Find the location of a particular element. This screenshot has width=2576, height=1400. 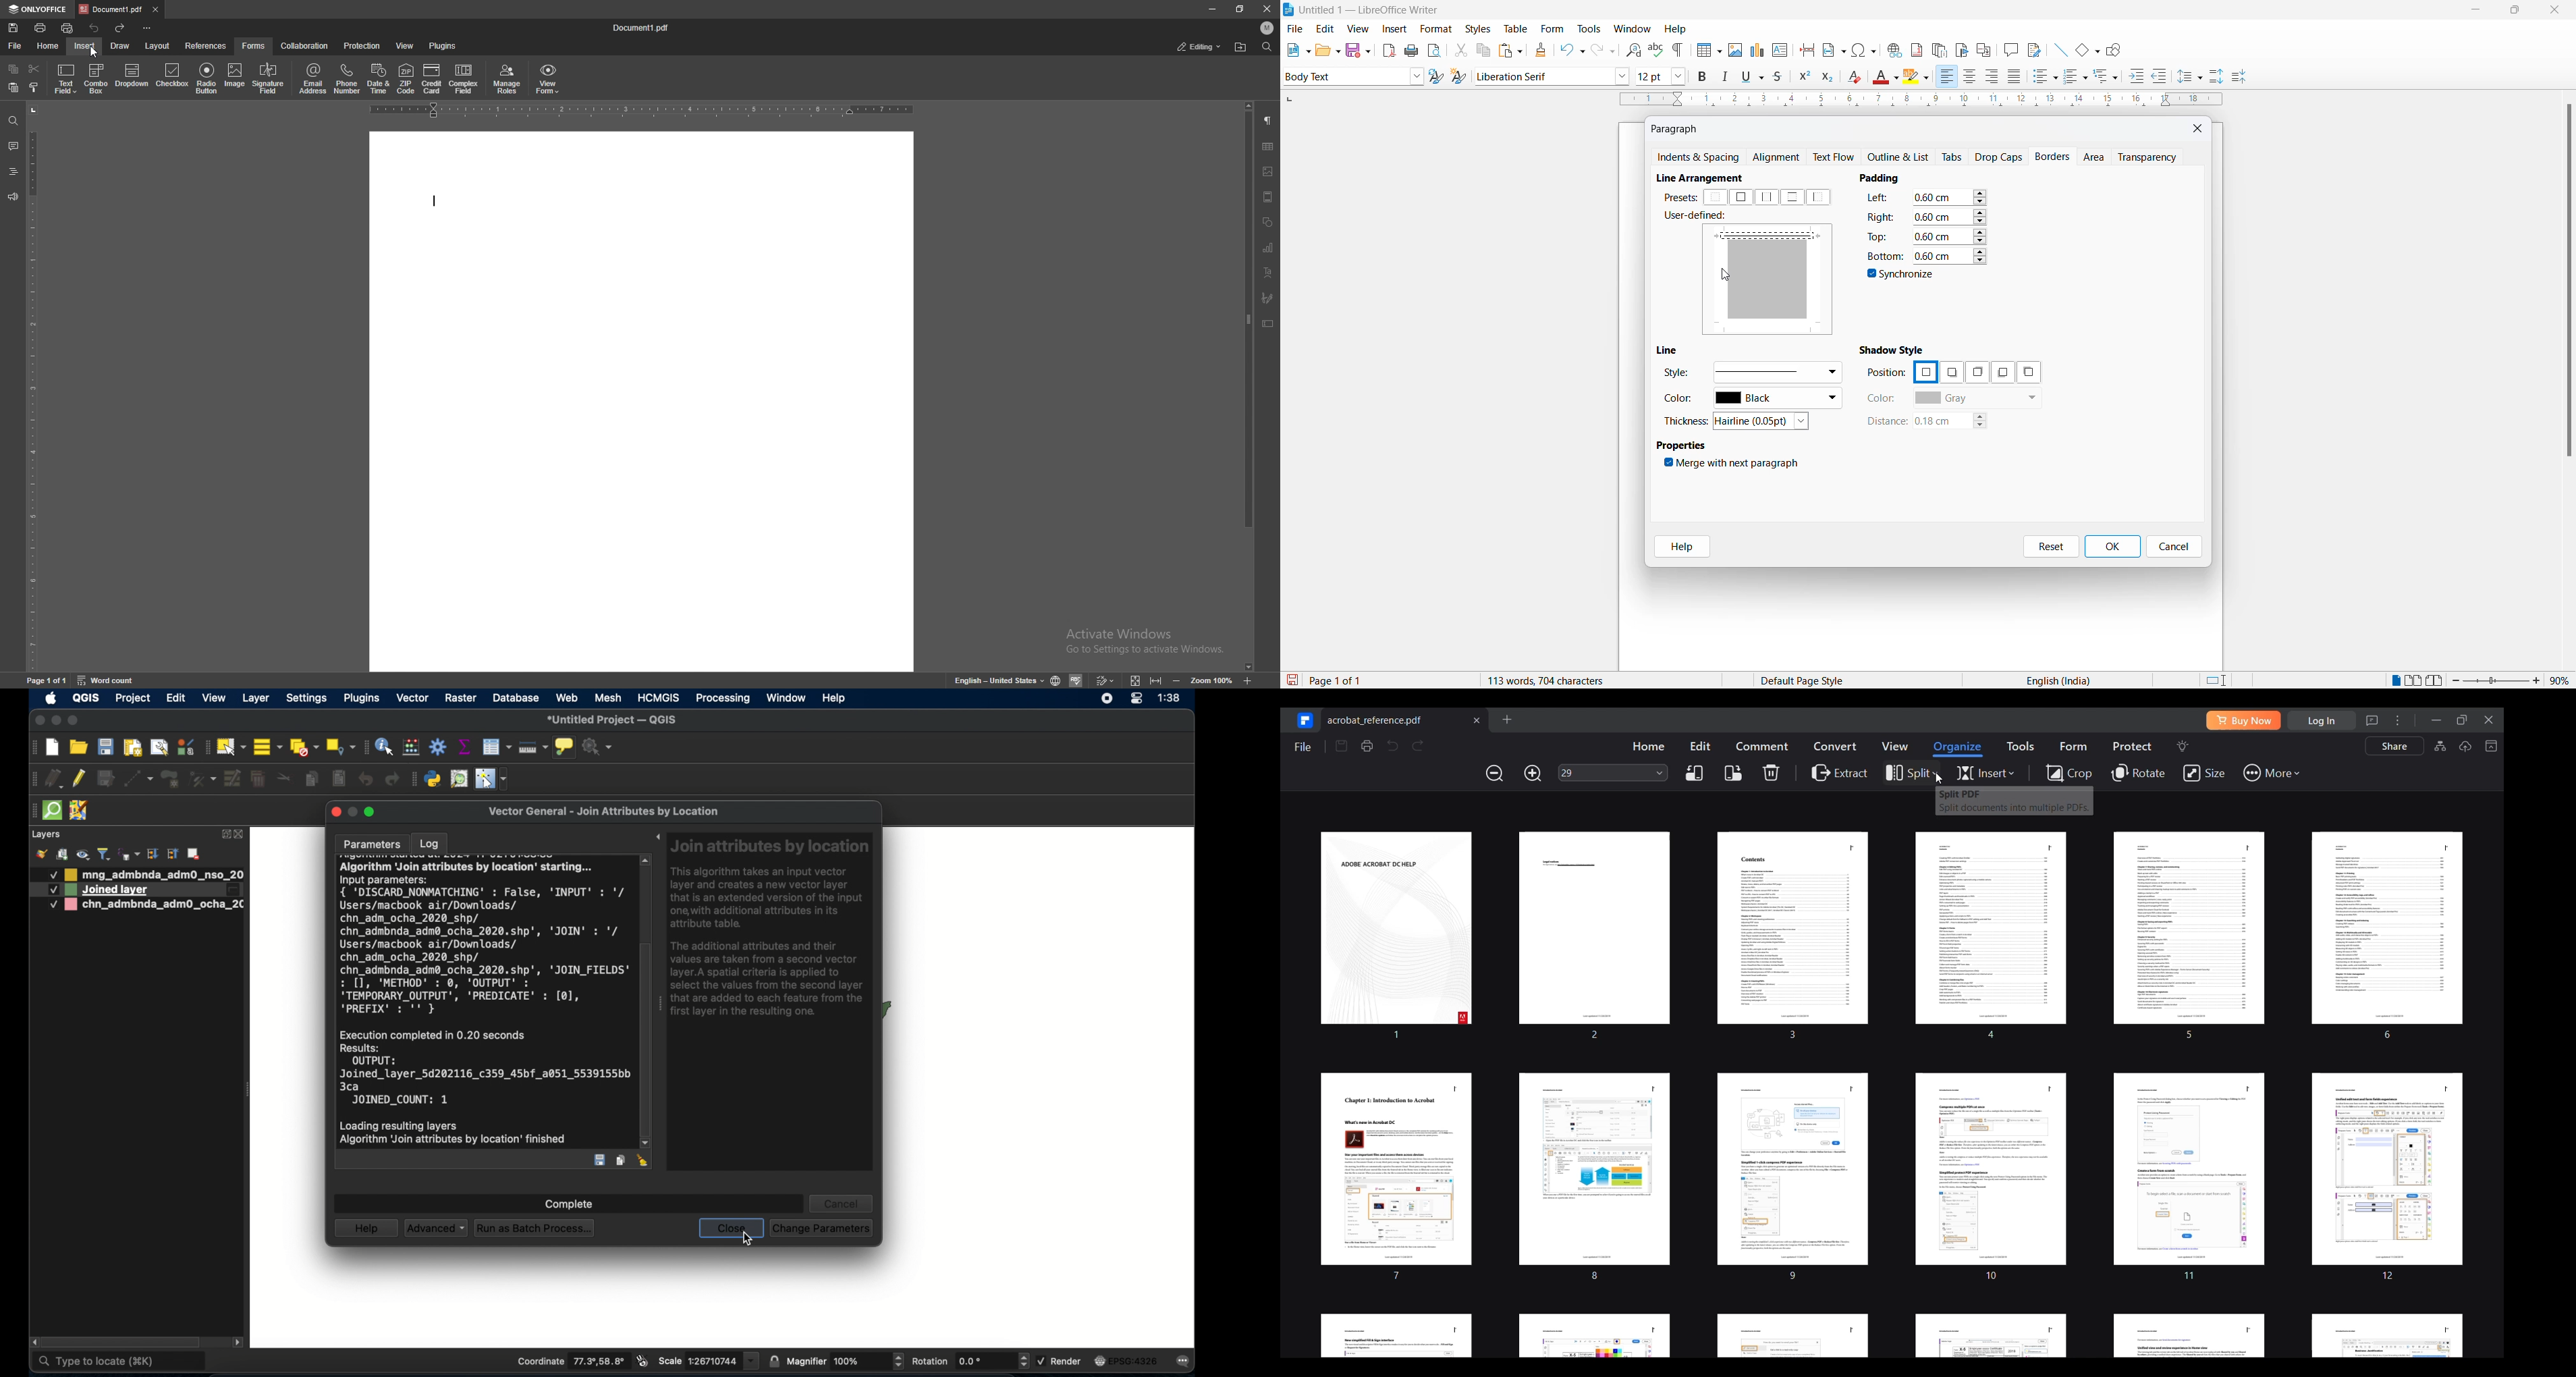

line arrangement is located at coordinates (1707, 178).